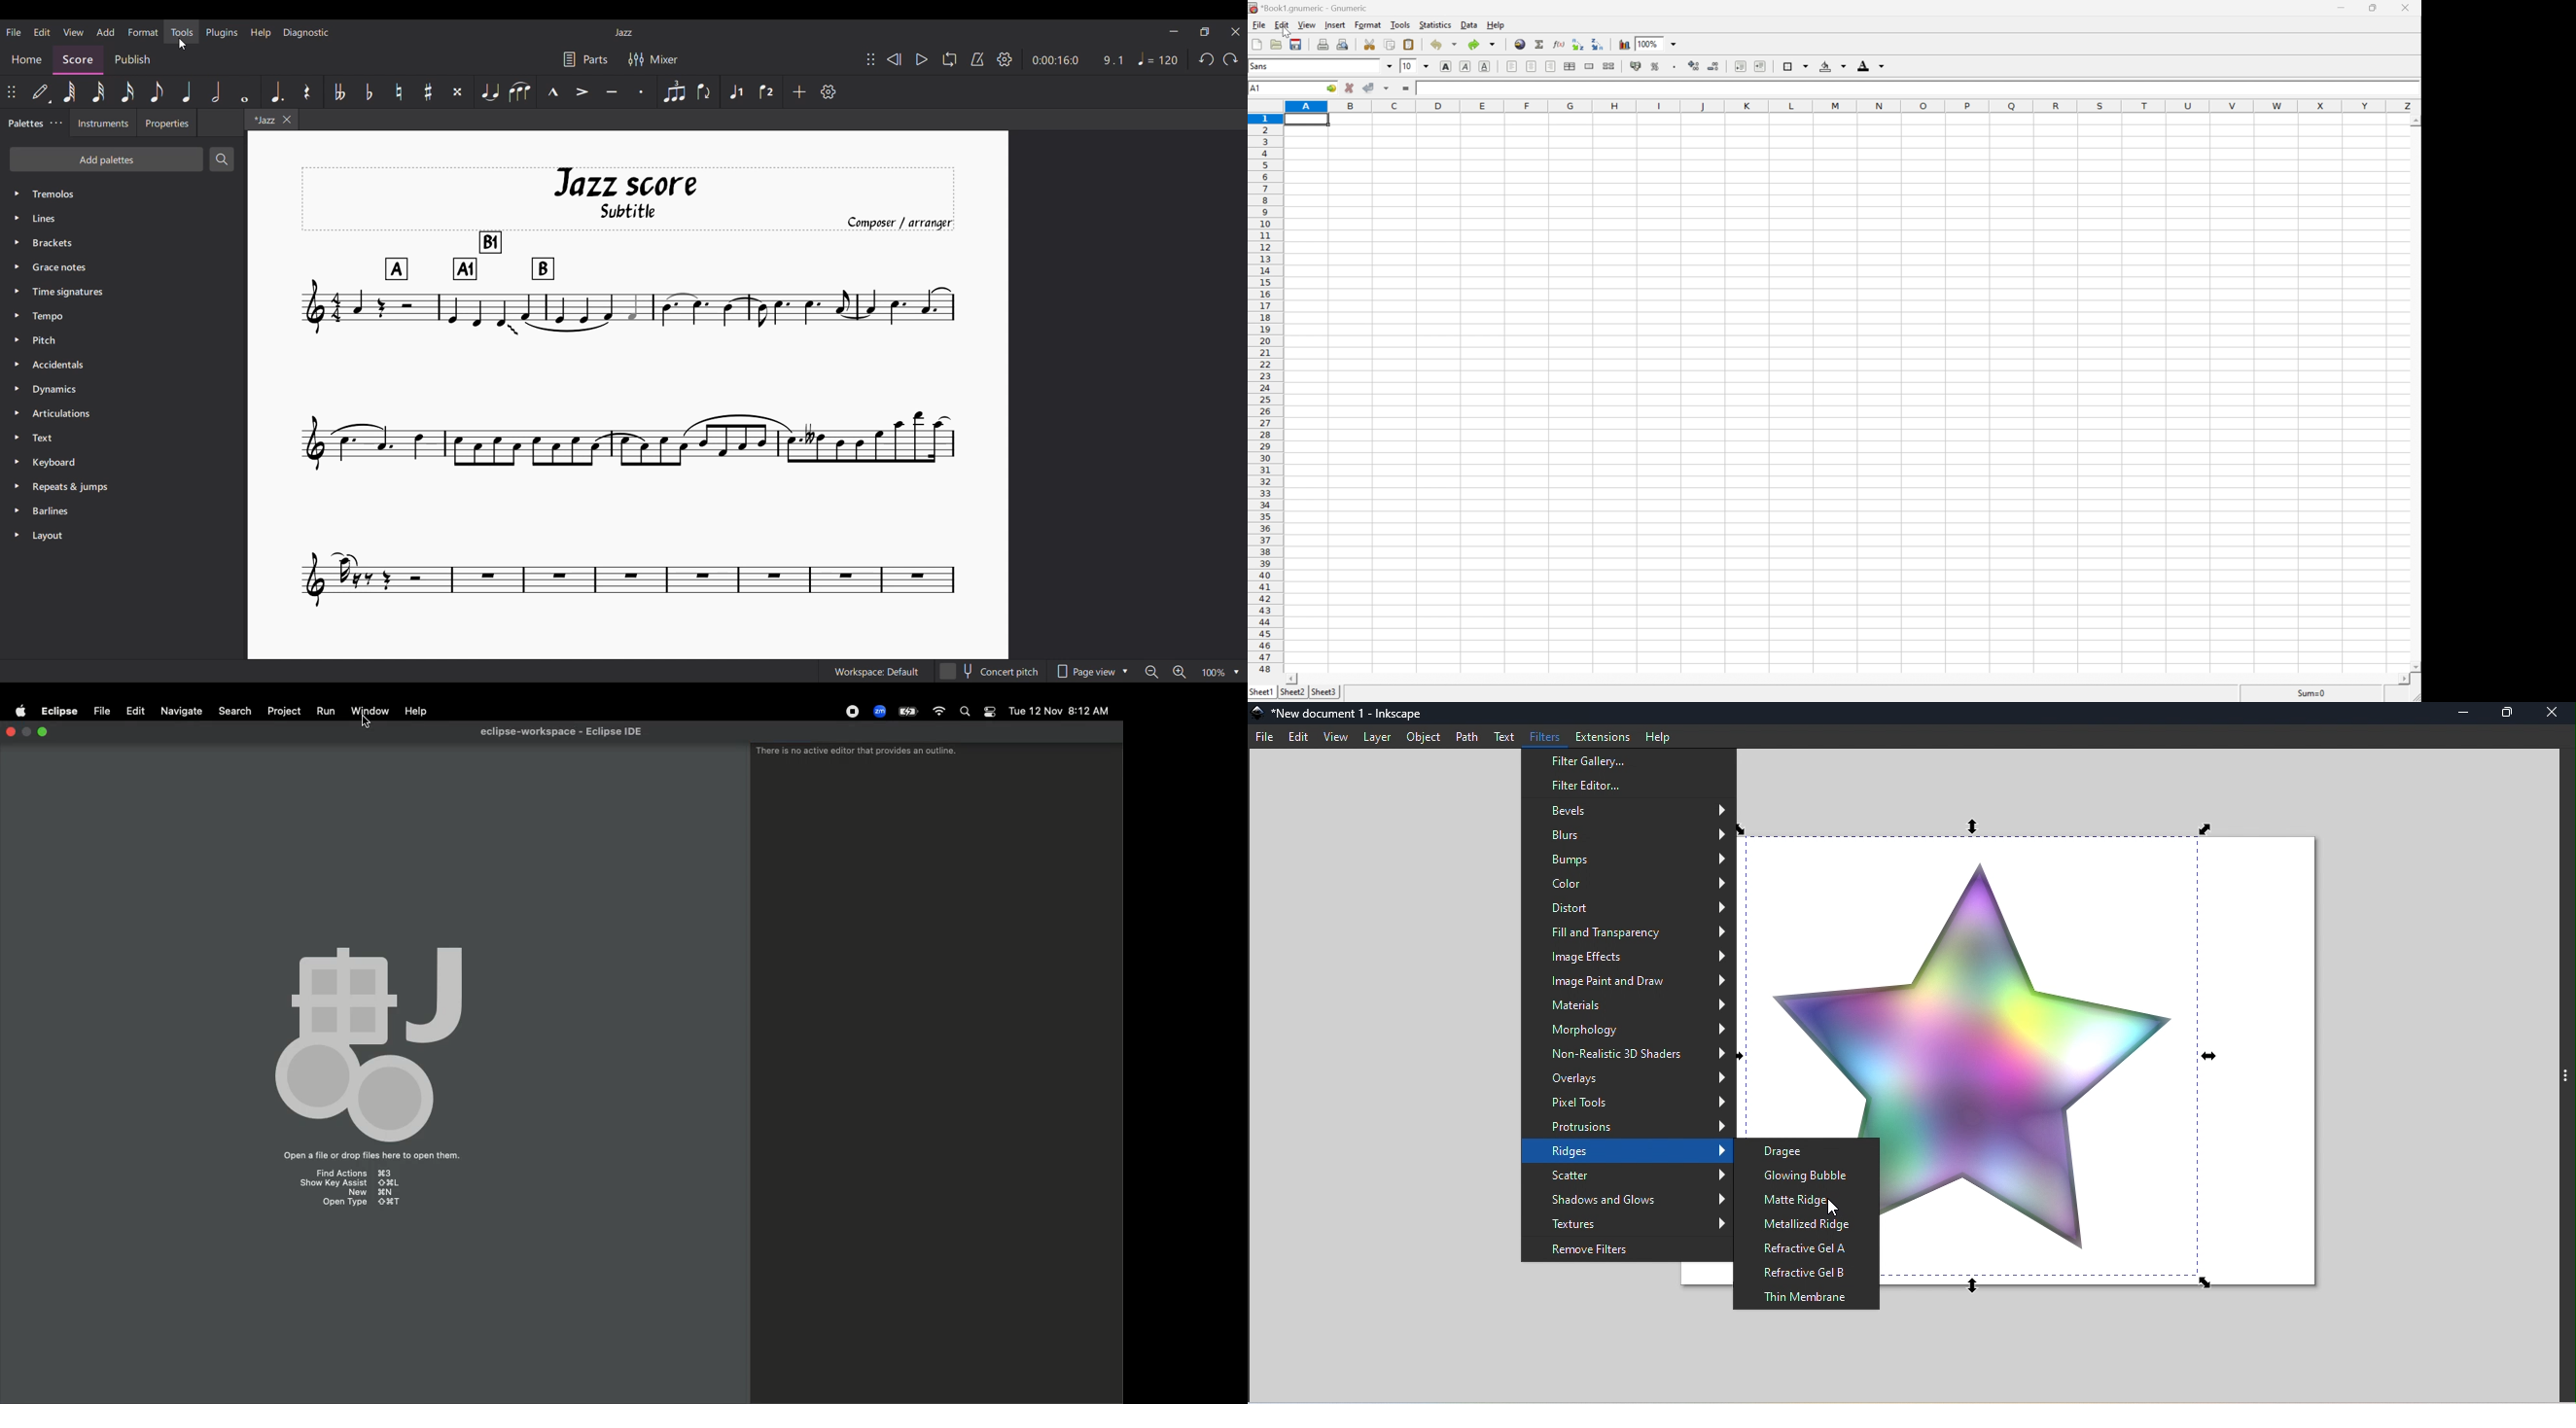 The image size is (2576, 1428). Describe the element at coordinates (371, 711) in the screenshot. I see `Click window` at that location.